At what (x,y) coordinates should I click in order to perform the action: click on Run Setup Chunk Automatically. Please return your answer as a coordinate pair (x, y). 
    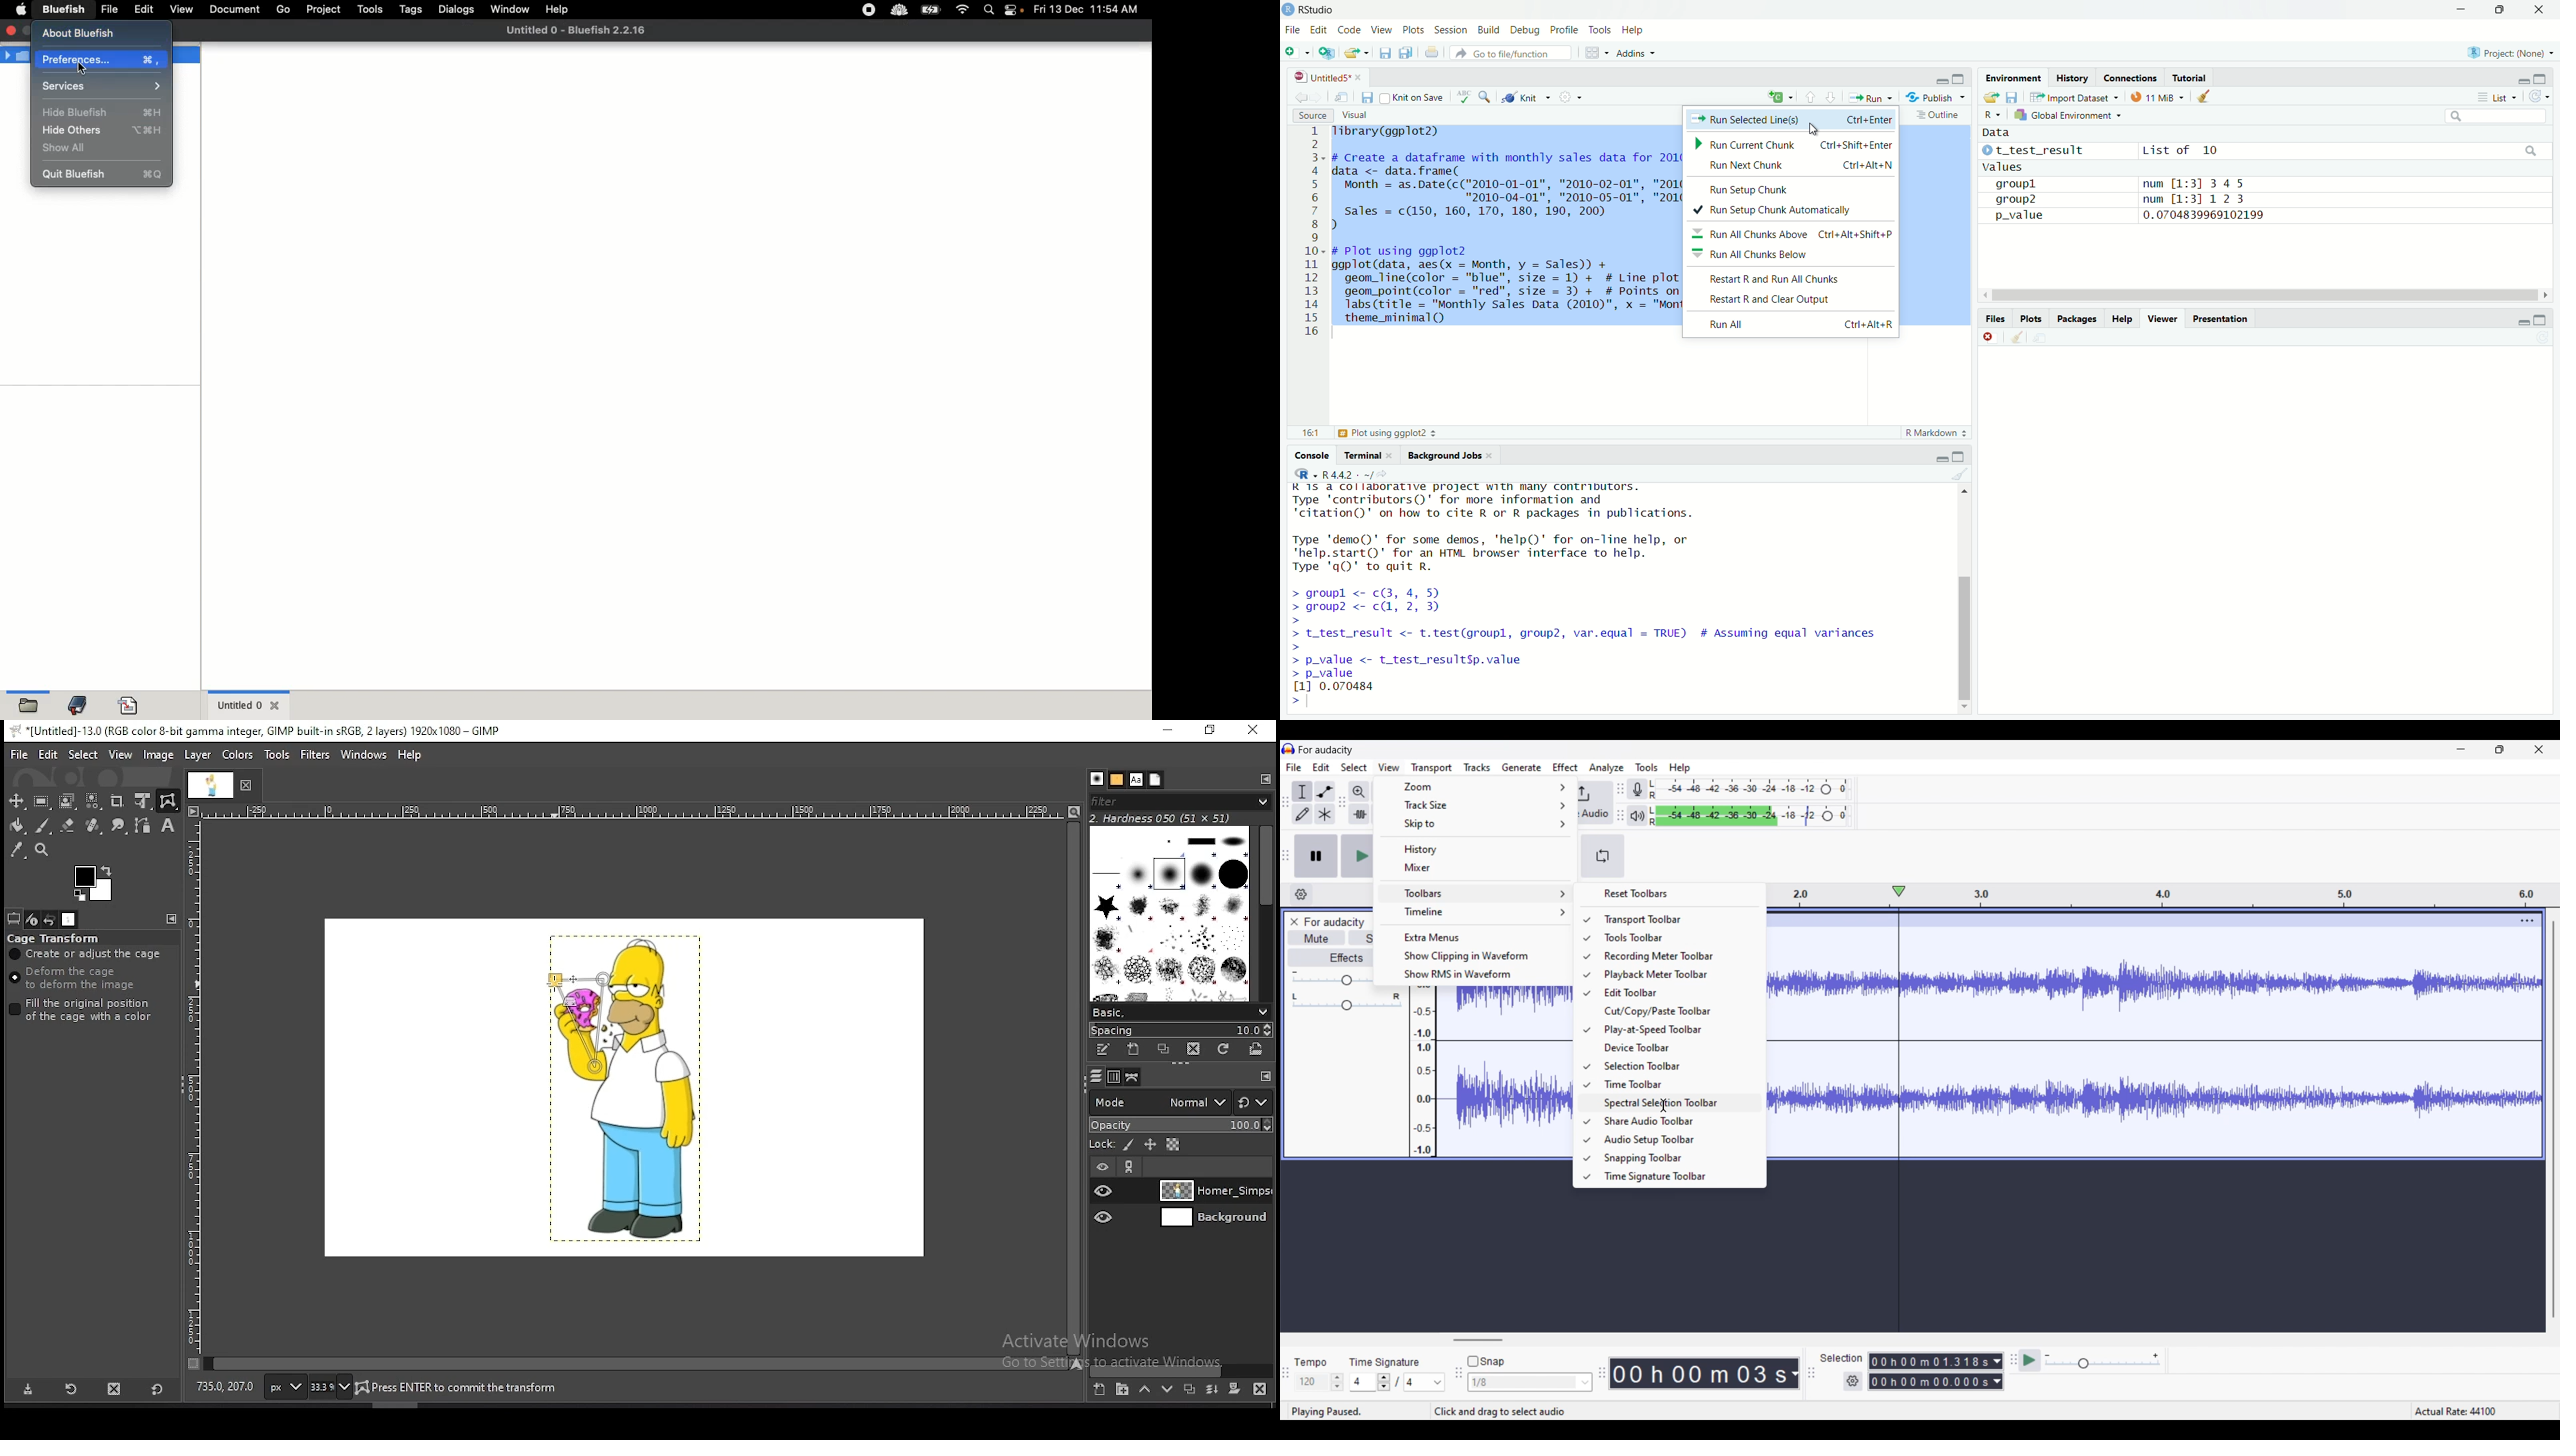
    Looking at the image, I should click on (1785, 211).